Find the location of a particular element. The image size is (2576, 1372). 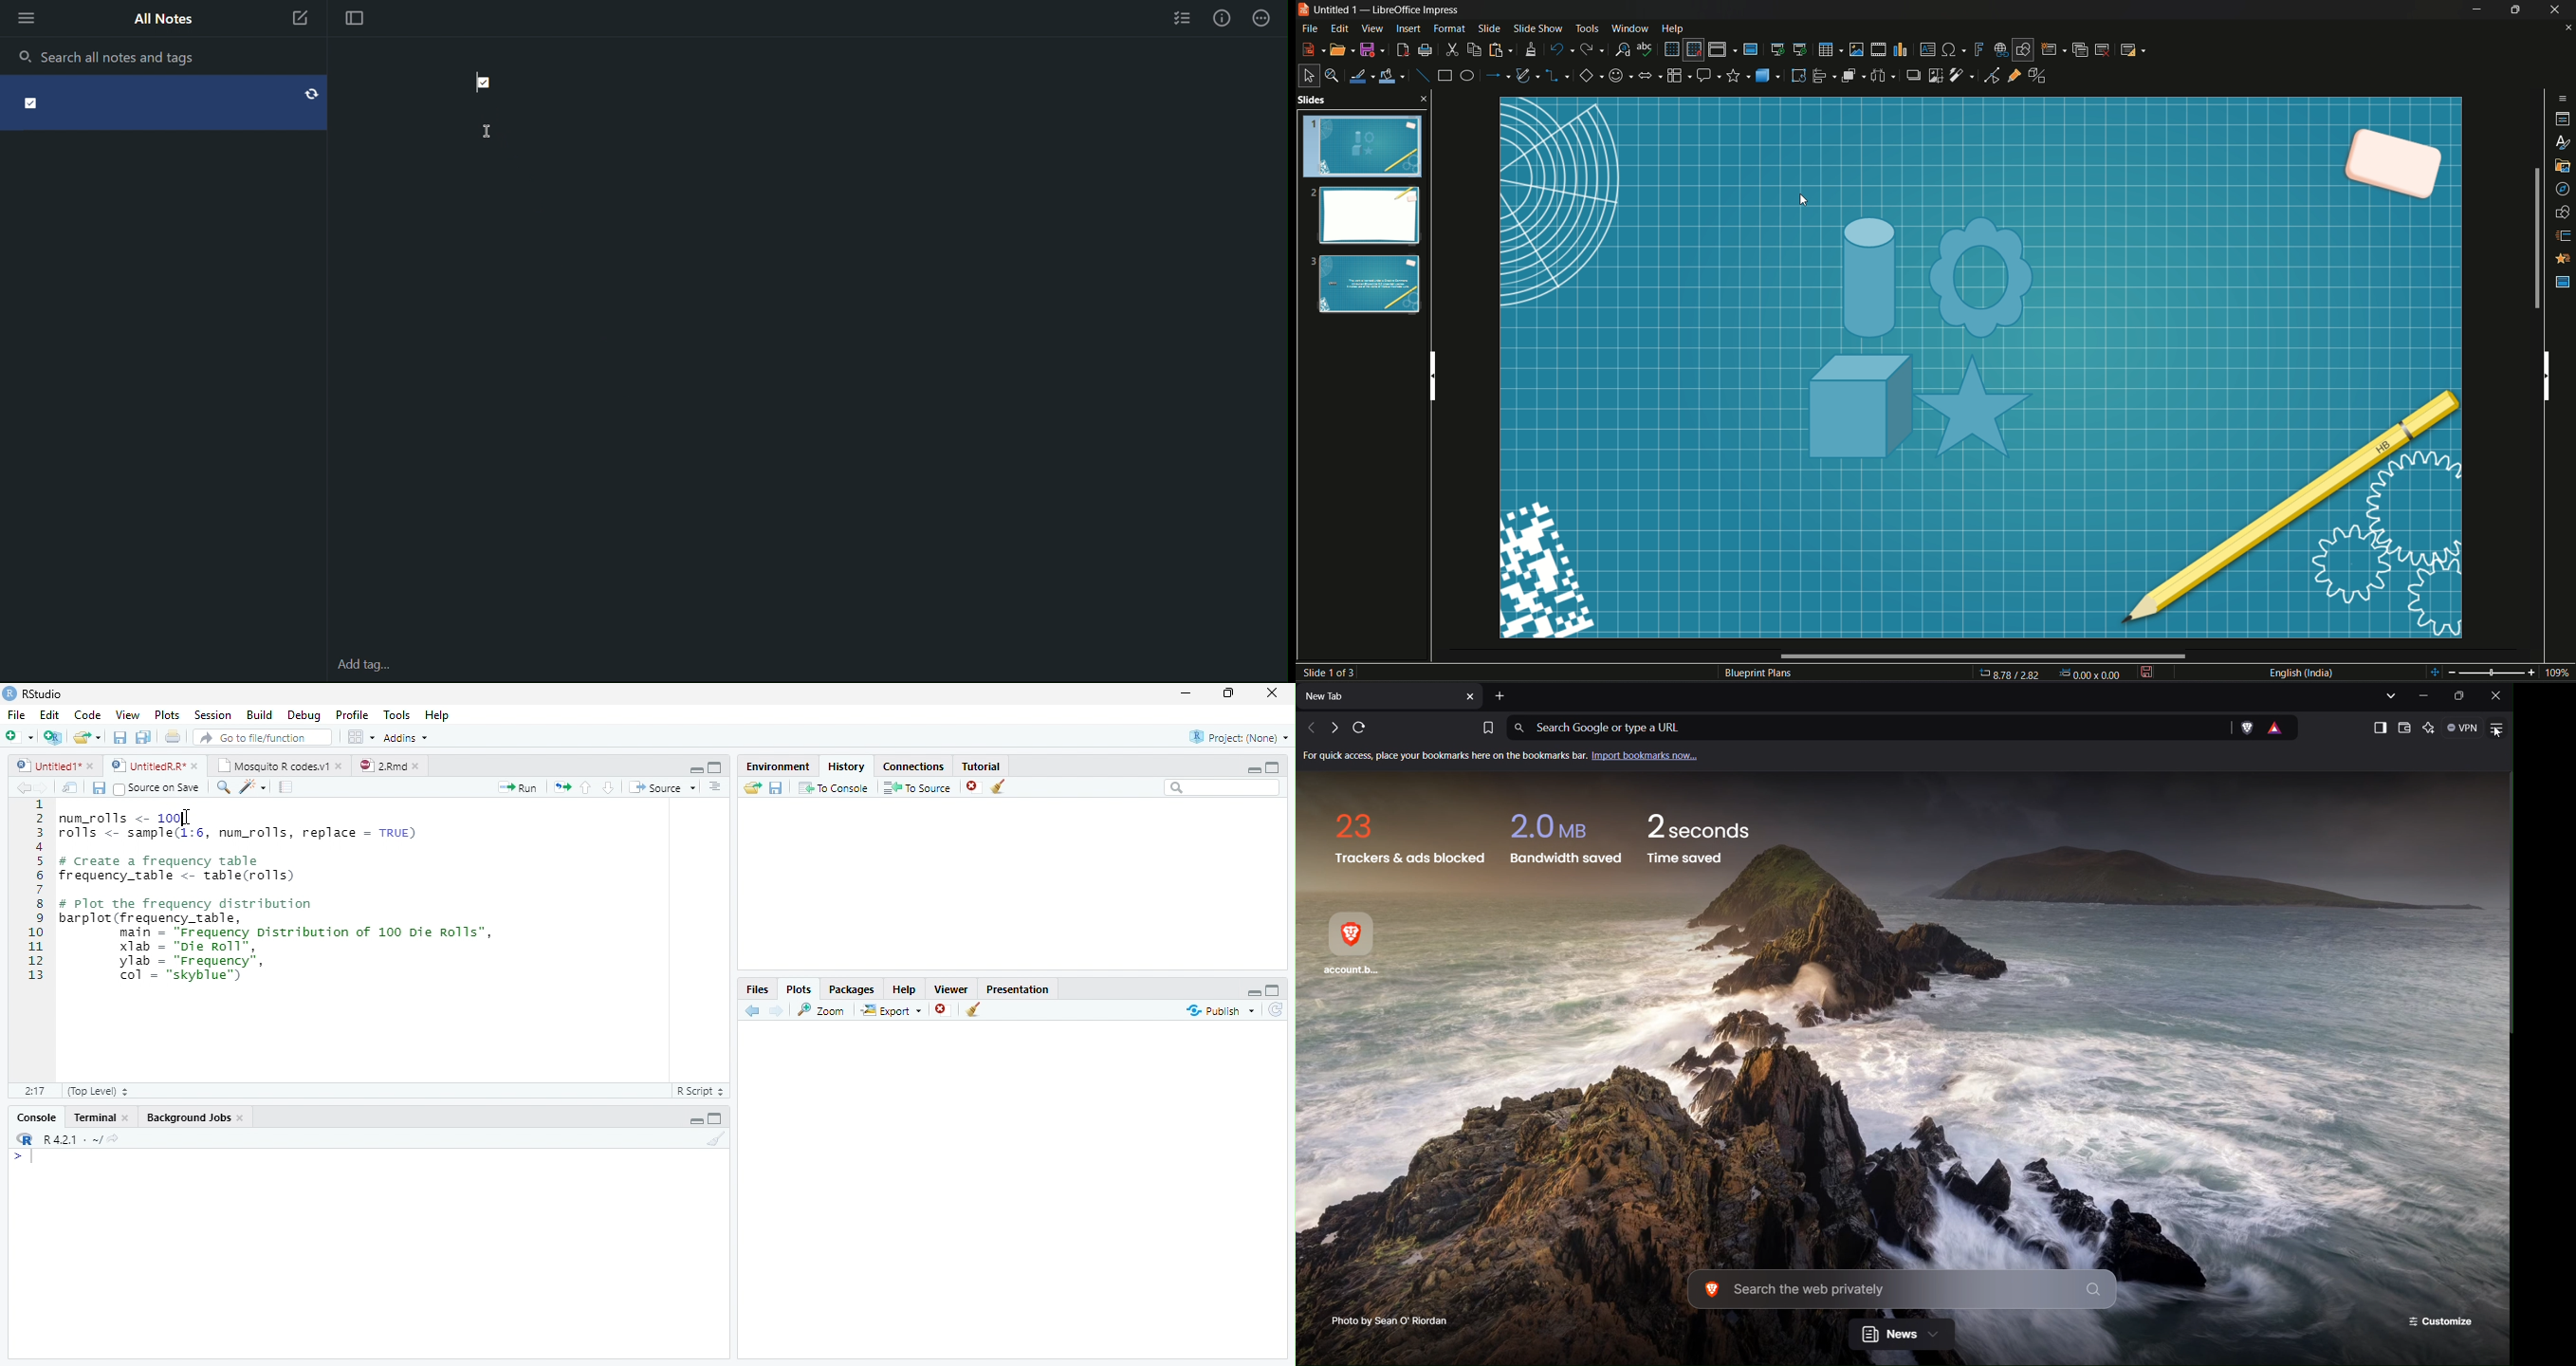

Edit is located at coordinates (50, 712).